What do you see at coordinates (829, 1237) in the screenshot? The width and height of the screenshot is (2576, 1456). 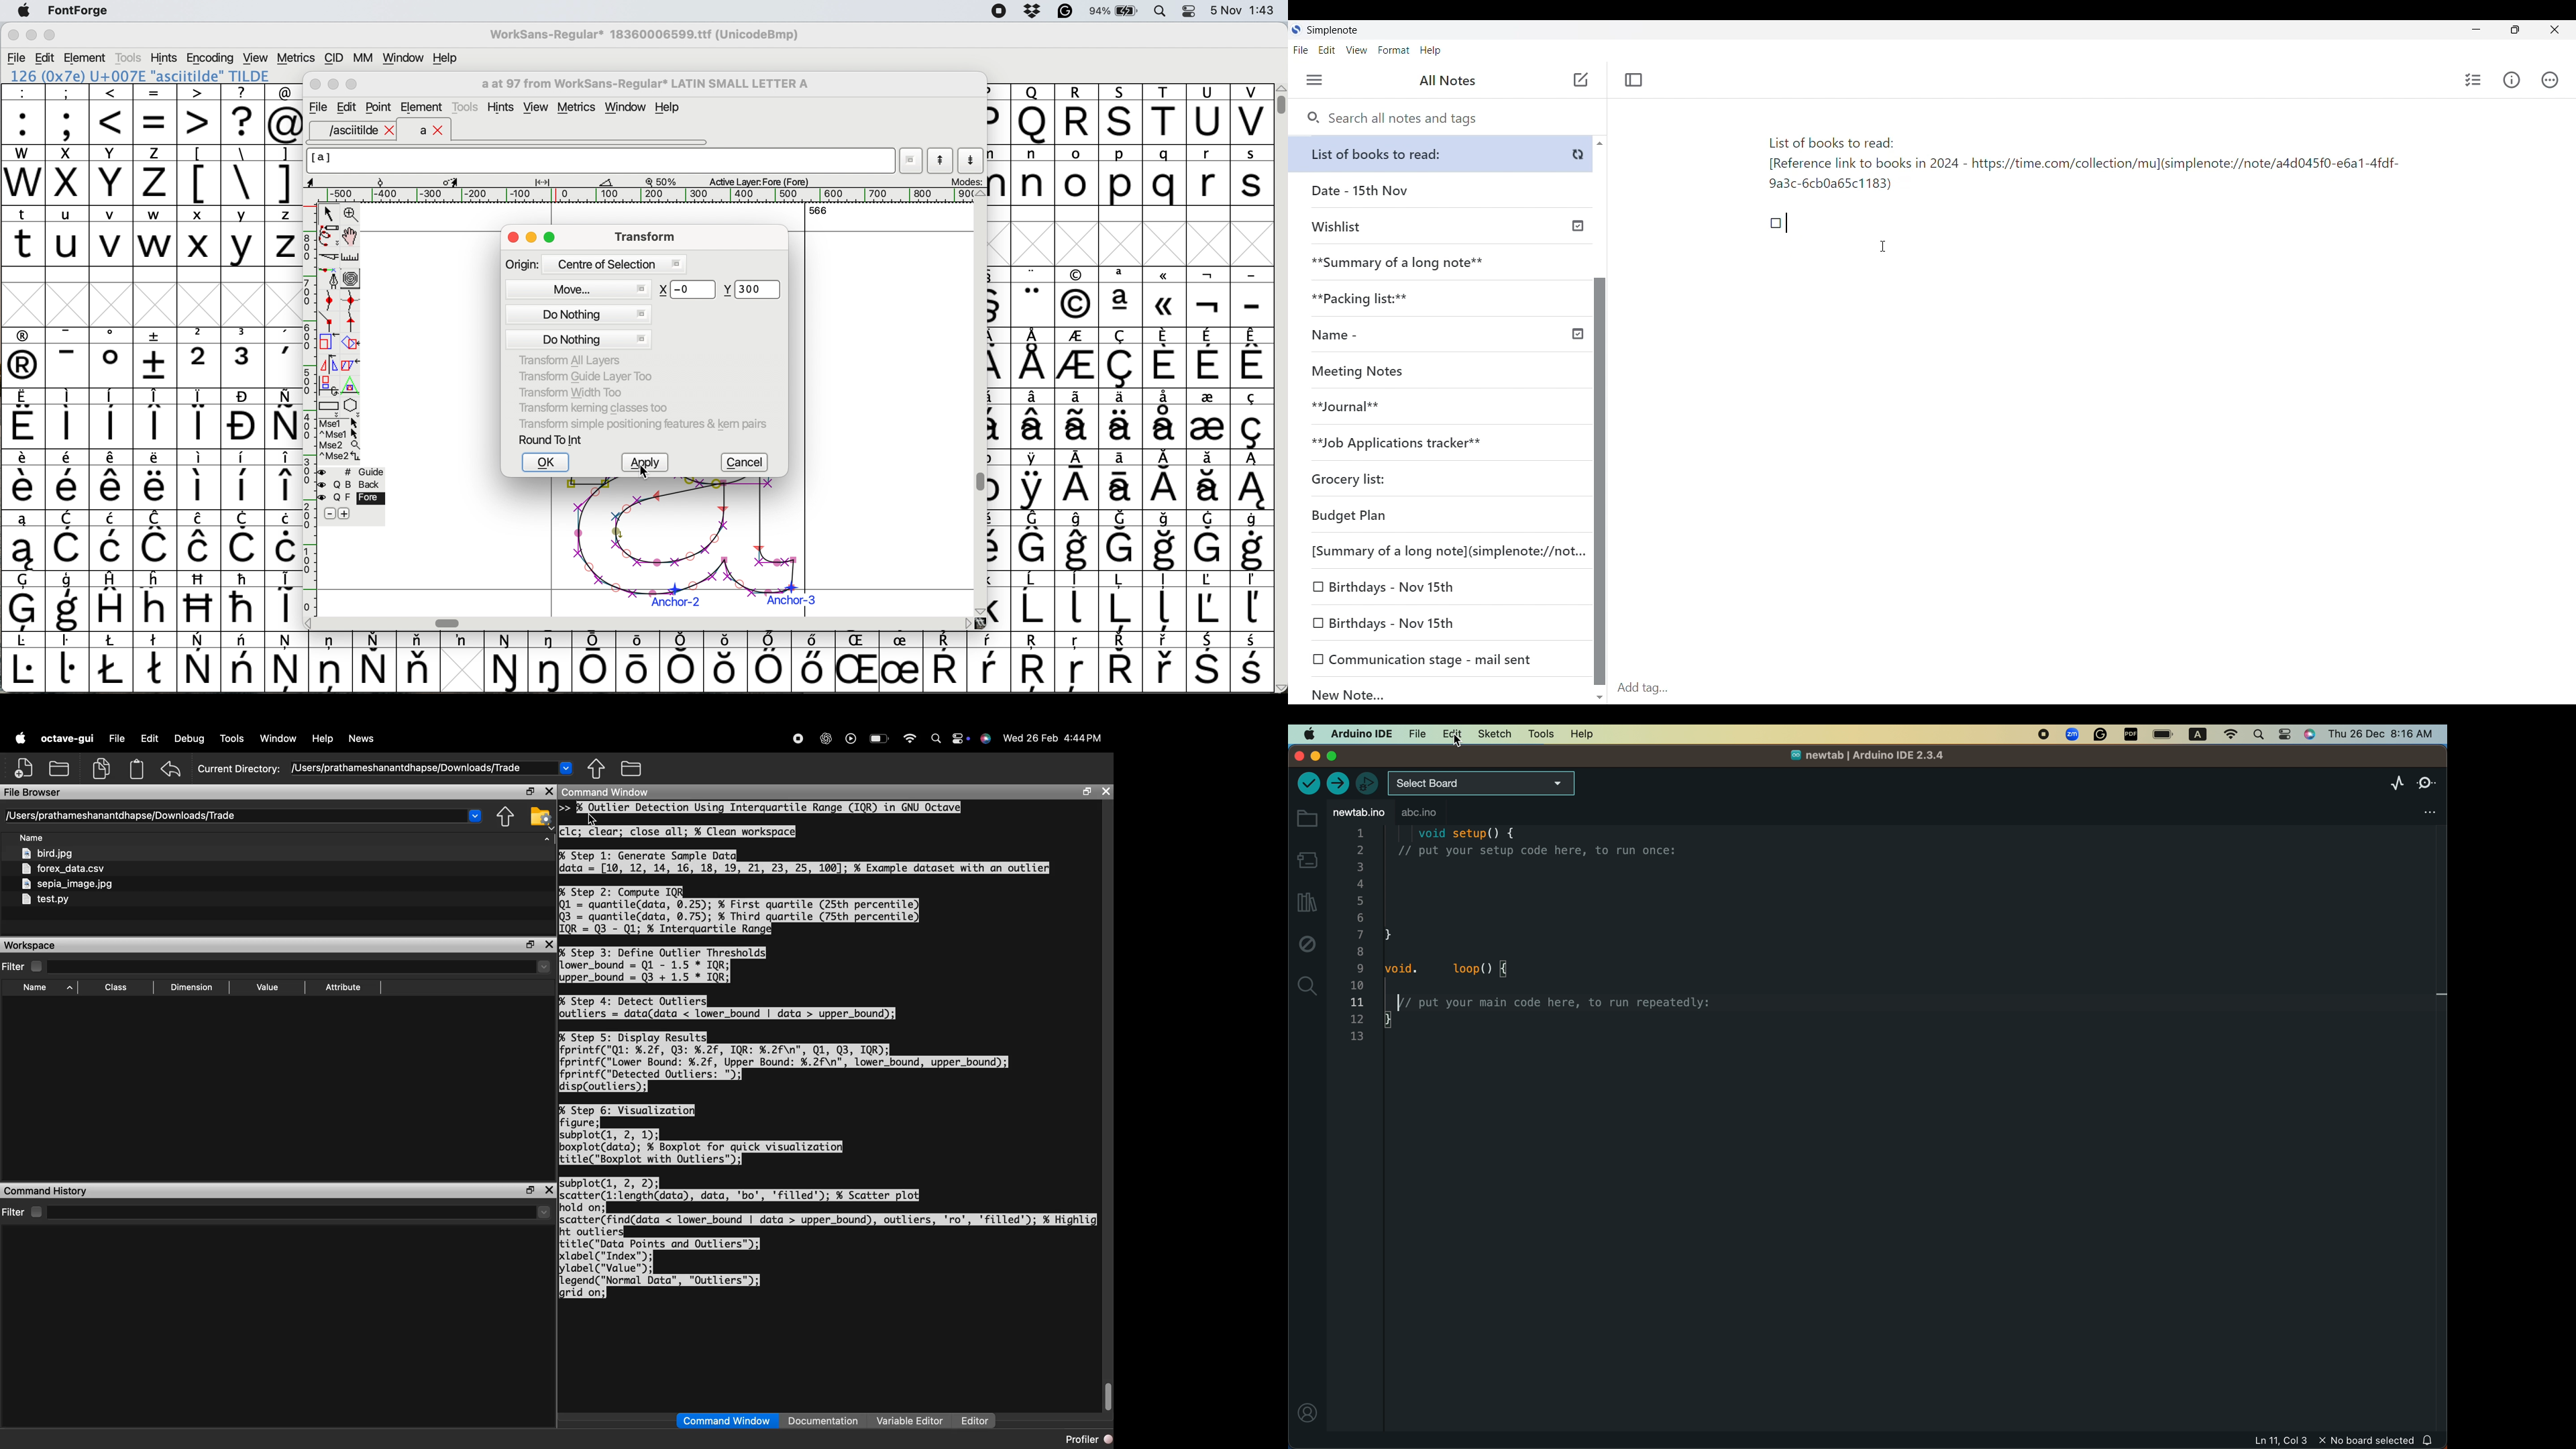 I see `subplot(l, 2, 2);

scatter(l:length(data), data, 'bo', 'filled'); % Scatter plot]

hold on;

scatter(find(data < lower_bound | data > upper_bound), outliers, 'ro', 'filled'); ¥ Highlig
ht outlier

title("Data Points and Outliers");

label("Index");

lylabel("Value™);

legend("Normal Data", "Outliers");

grid on;` at bounding box center [829, 1237].